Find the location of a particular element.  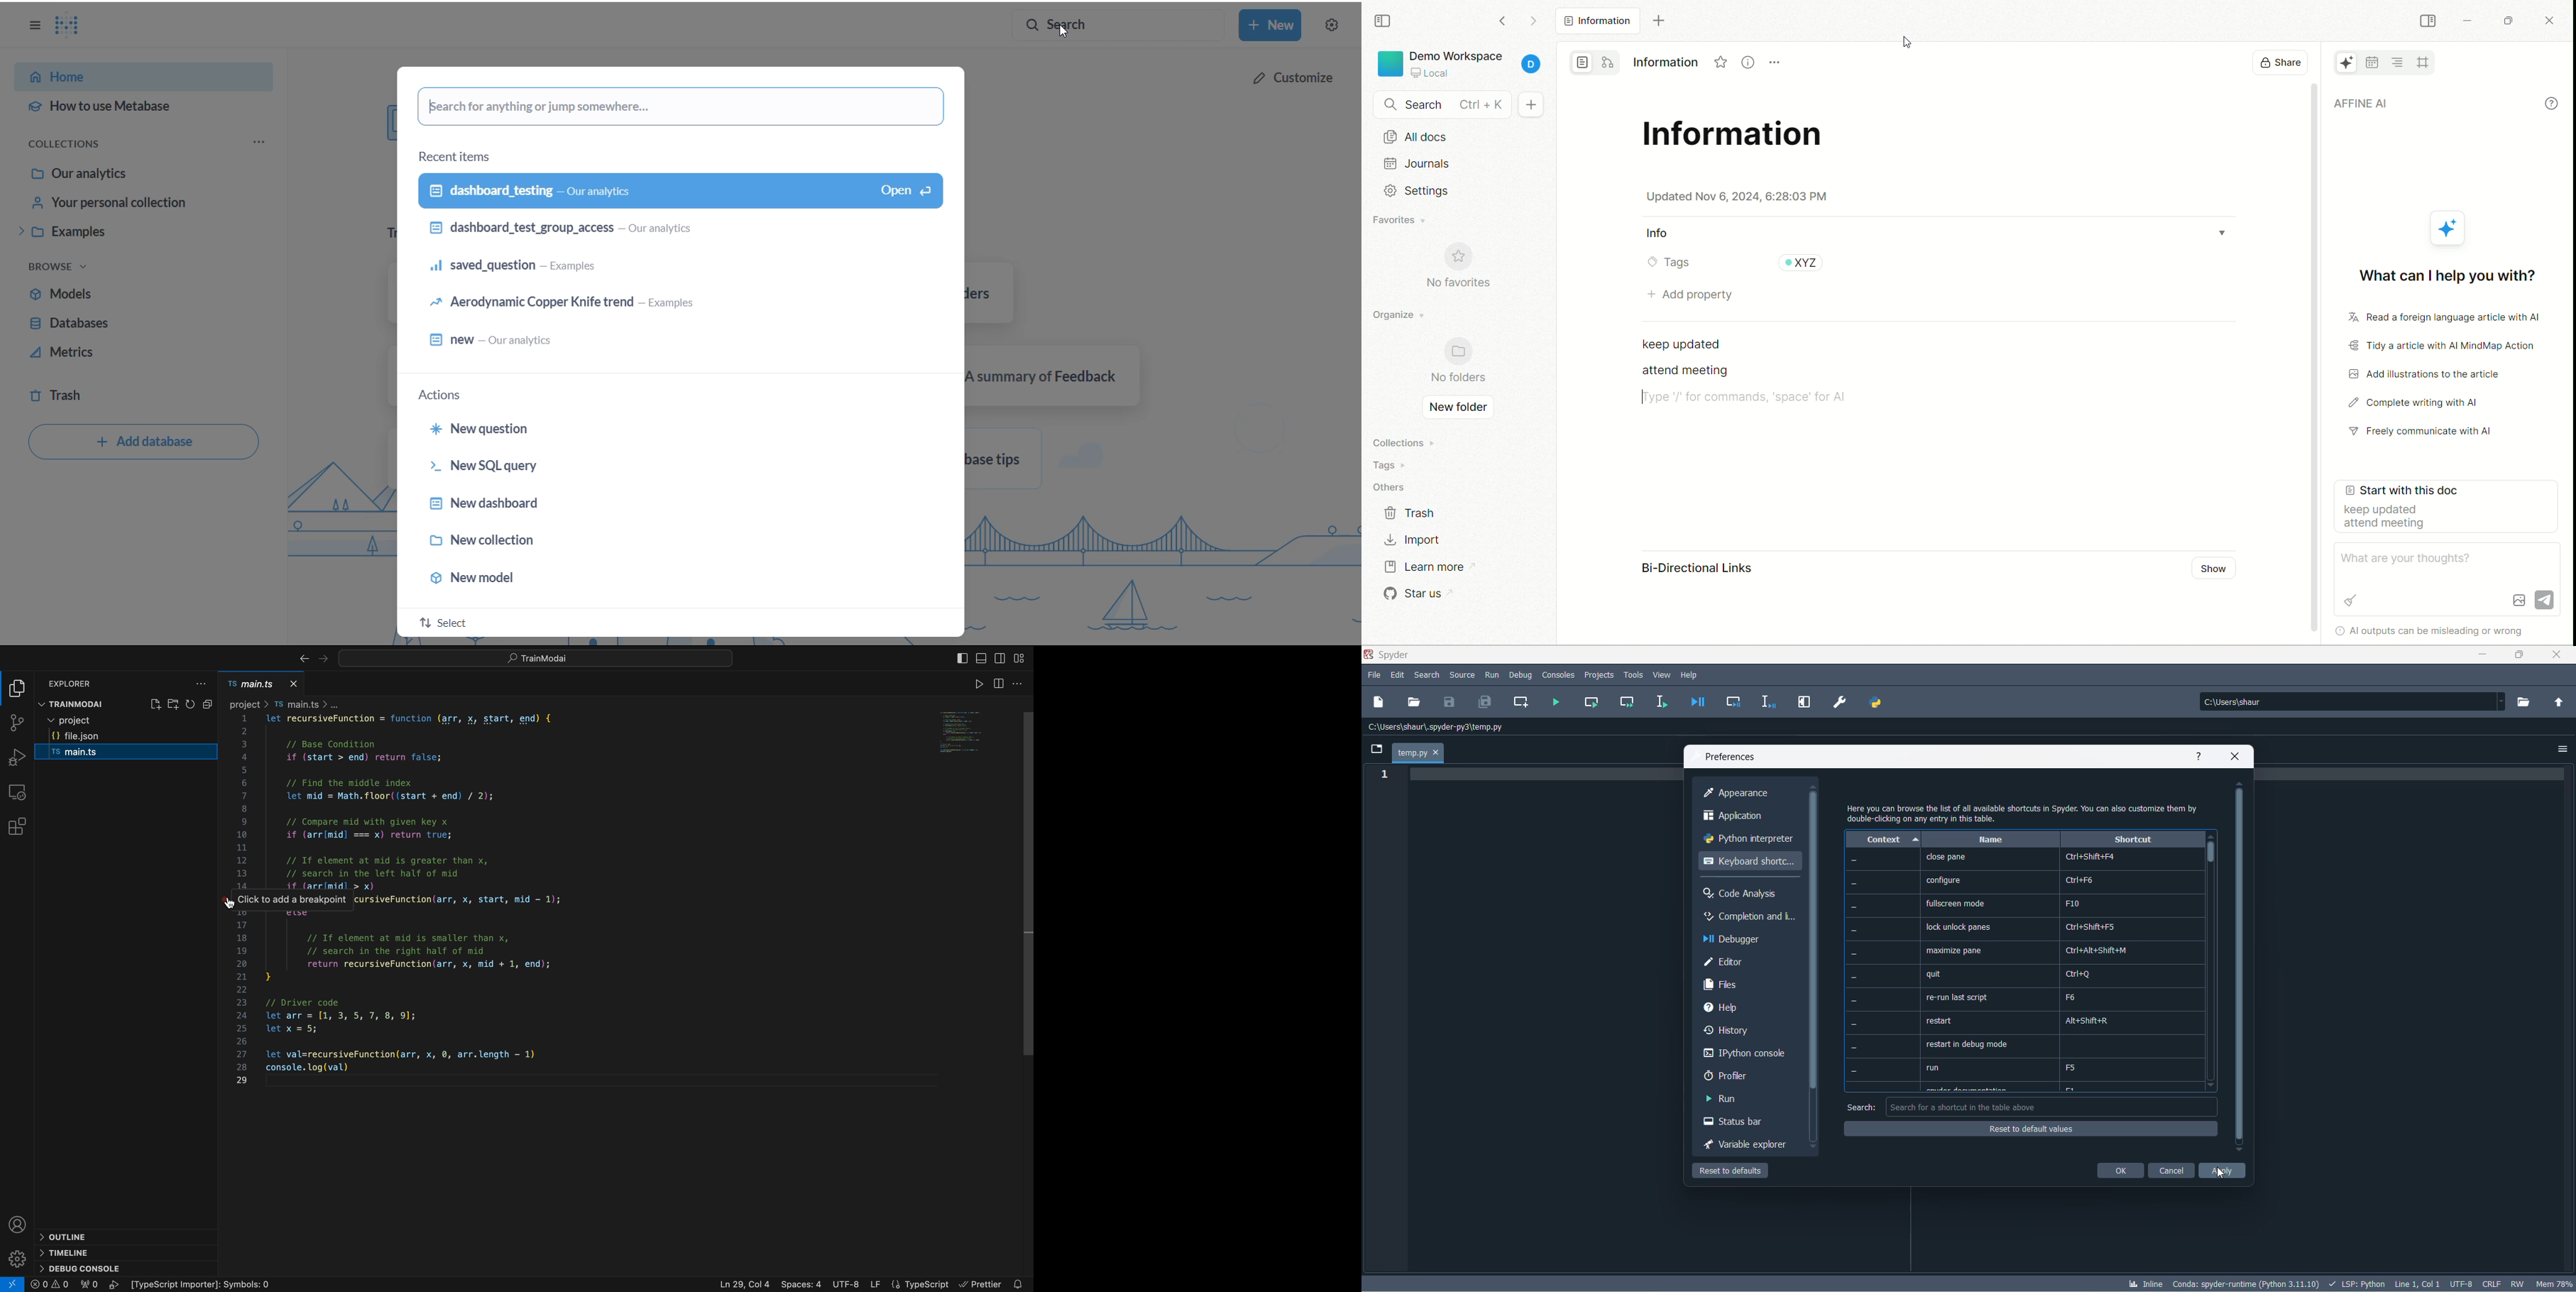

- is located at coordinates (1853, 908).